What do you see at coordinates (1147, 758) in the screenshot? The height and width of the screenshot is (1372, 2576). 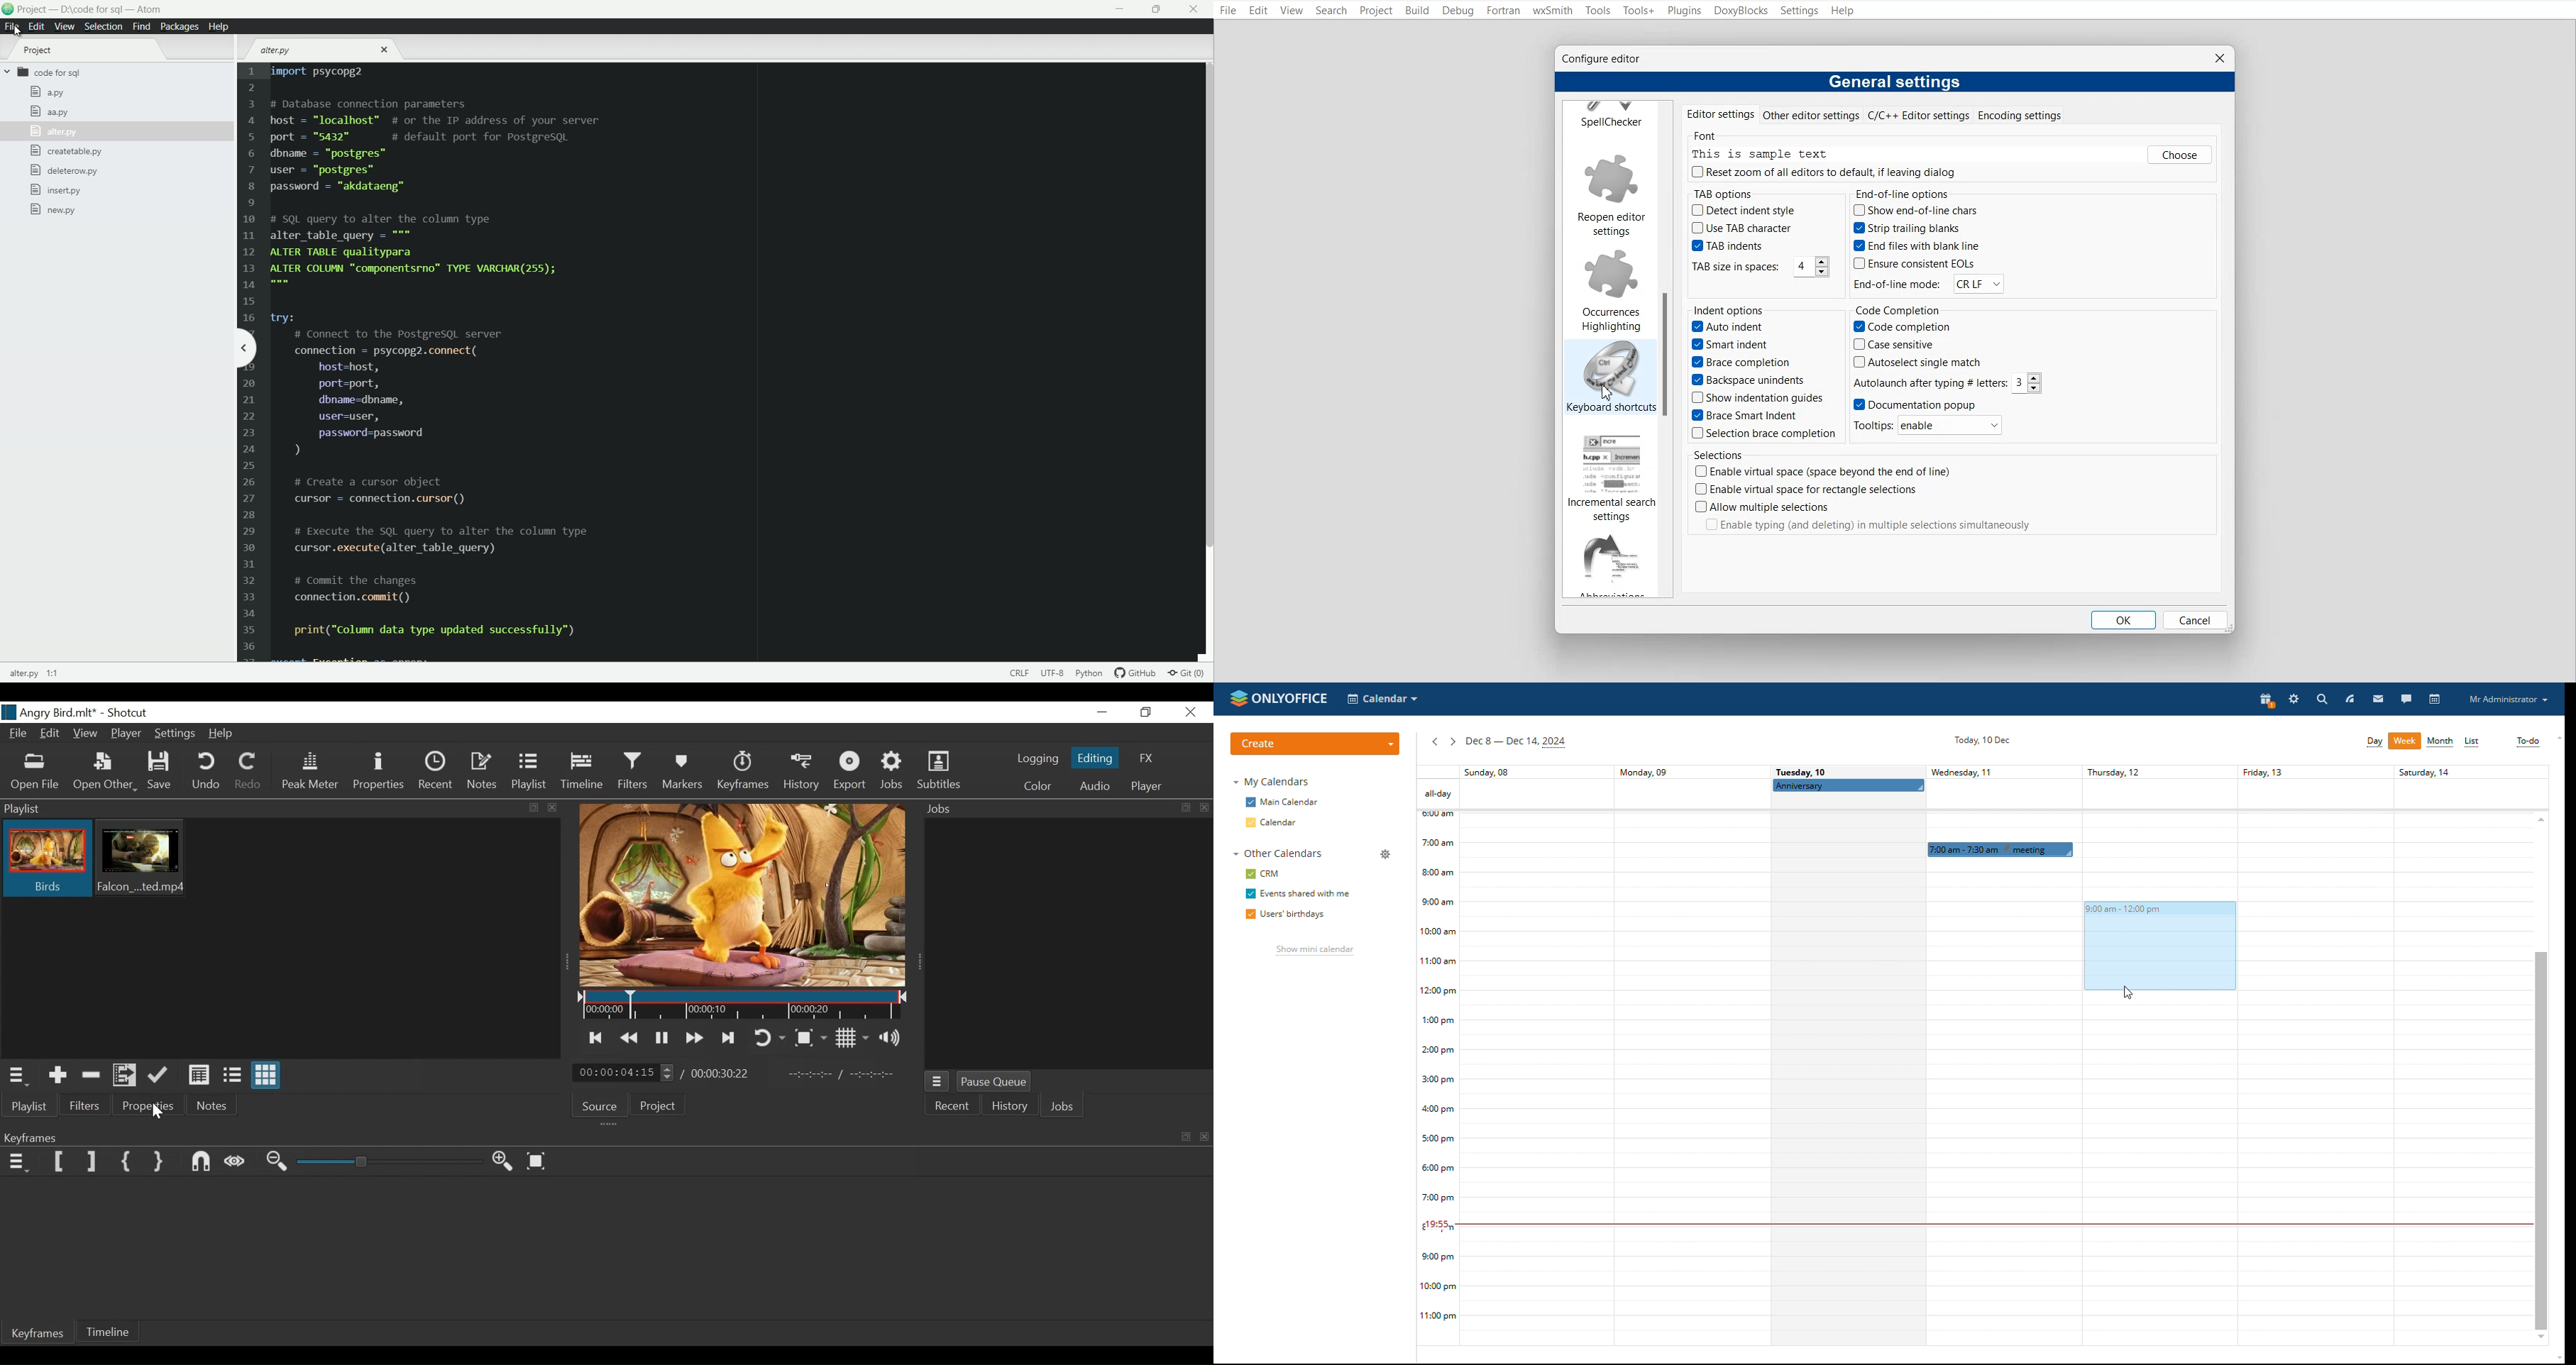 I see `FX` at bounding box center [1147, 758].